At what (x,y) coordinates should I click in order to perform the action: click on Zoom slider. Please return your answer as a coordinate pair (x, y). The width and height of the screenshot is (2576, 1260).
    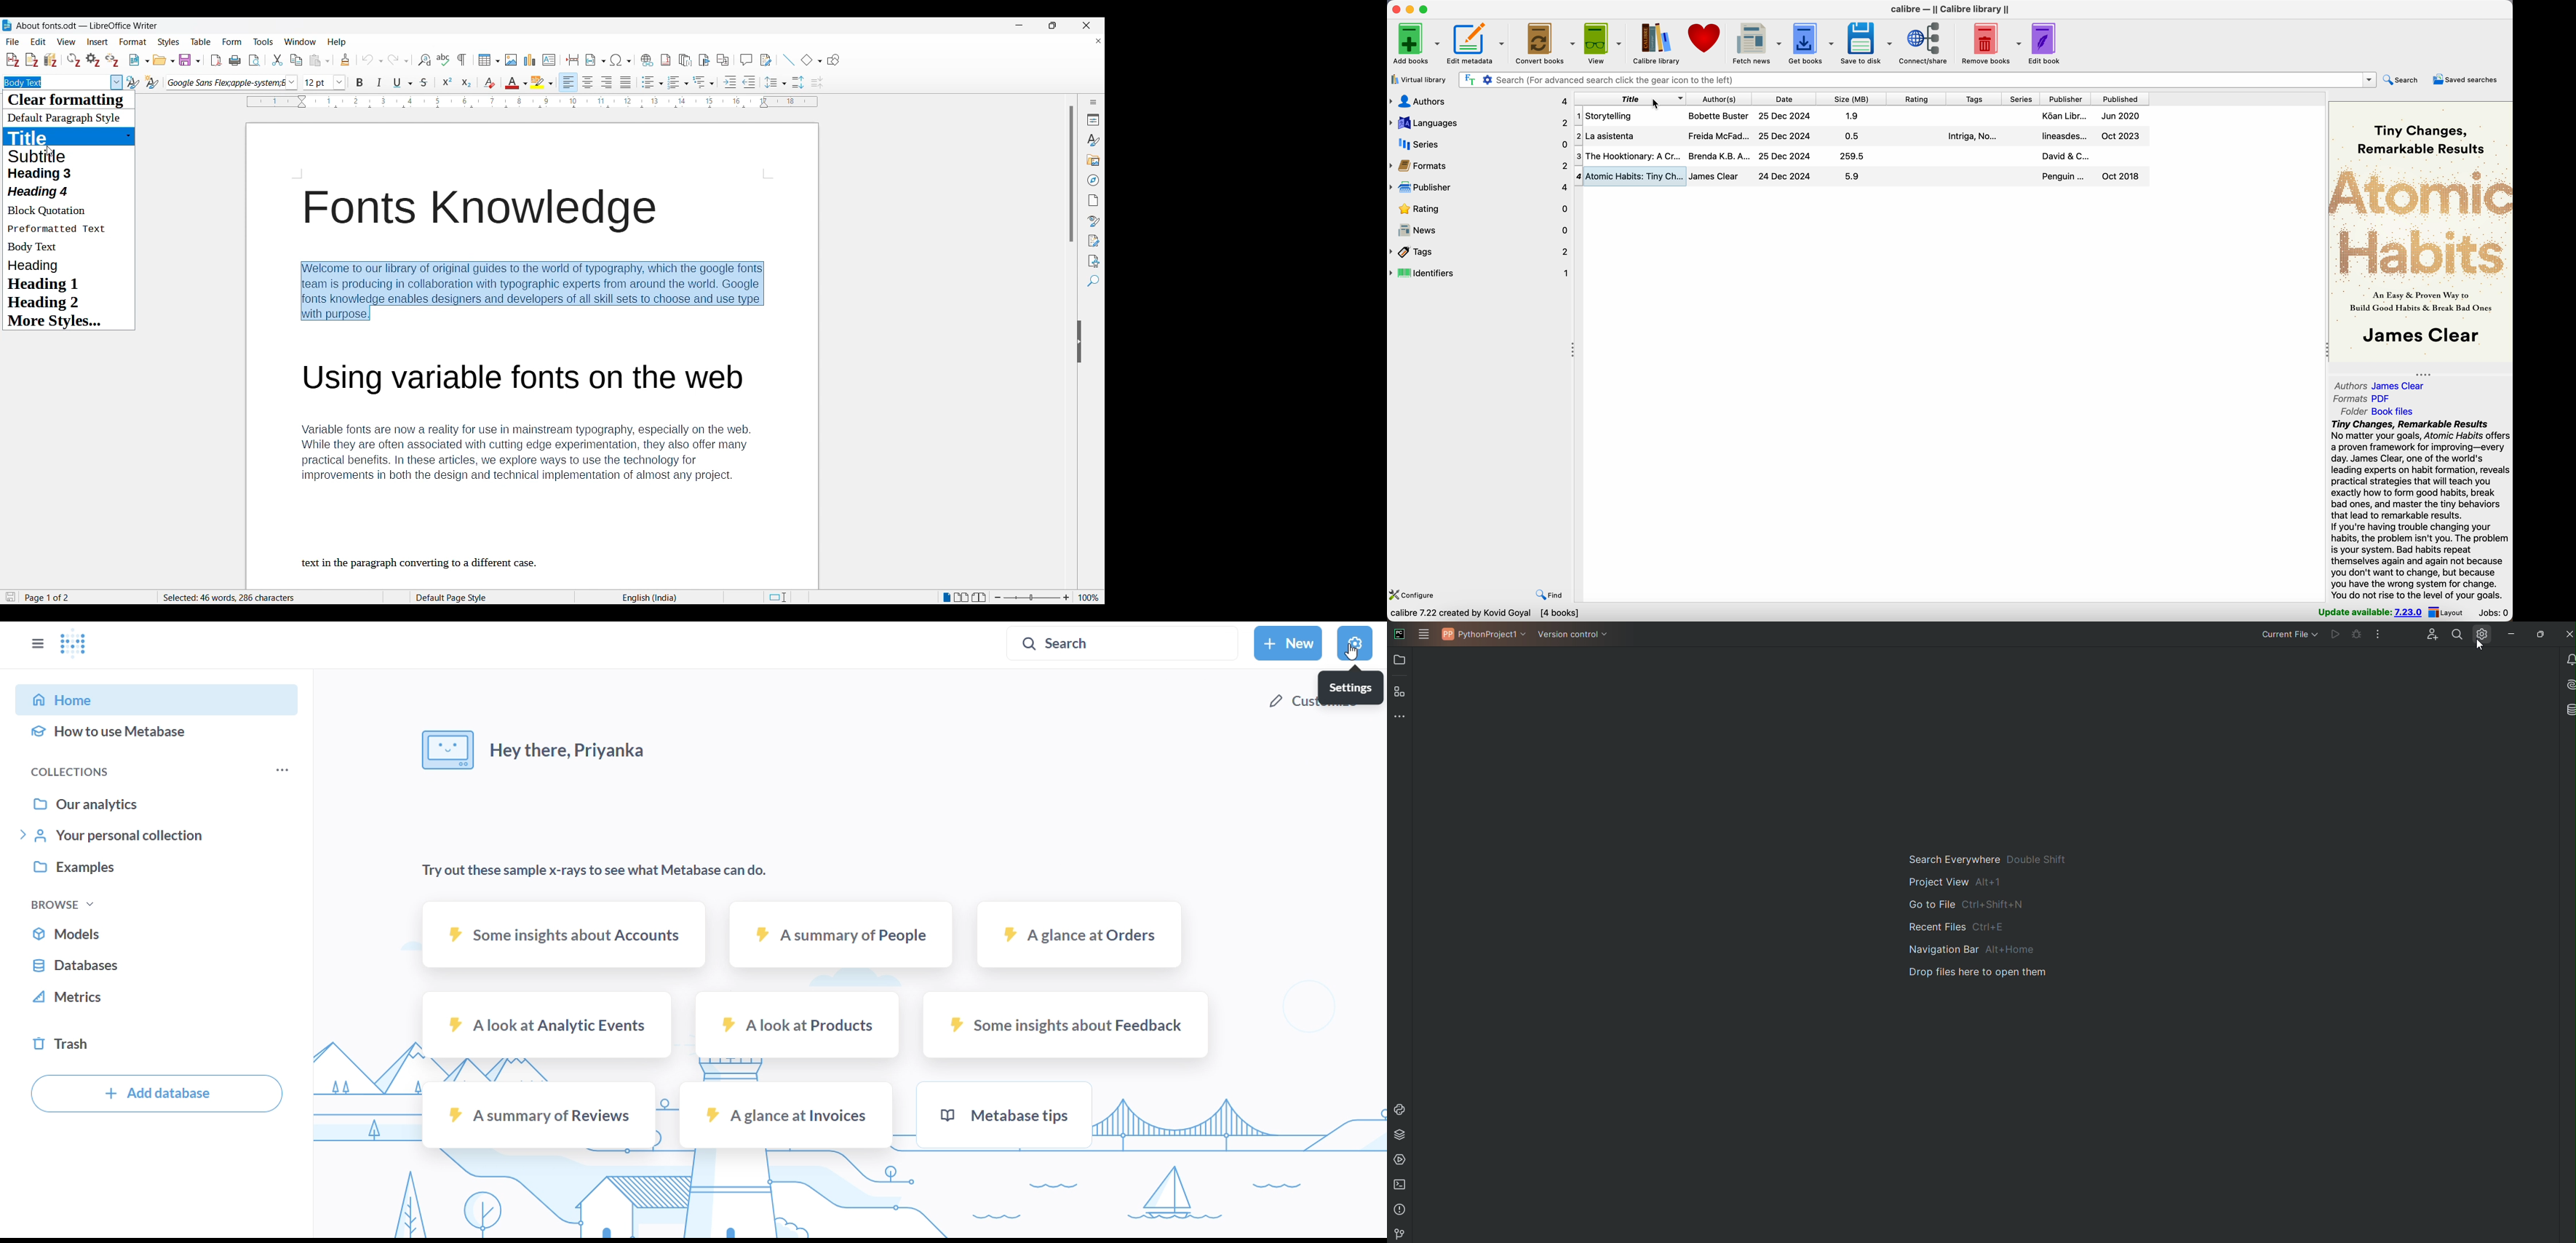
    Looking at the image, I should click on (1032, 597).